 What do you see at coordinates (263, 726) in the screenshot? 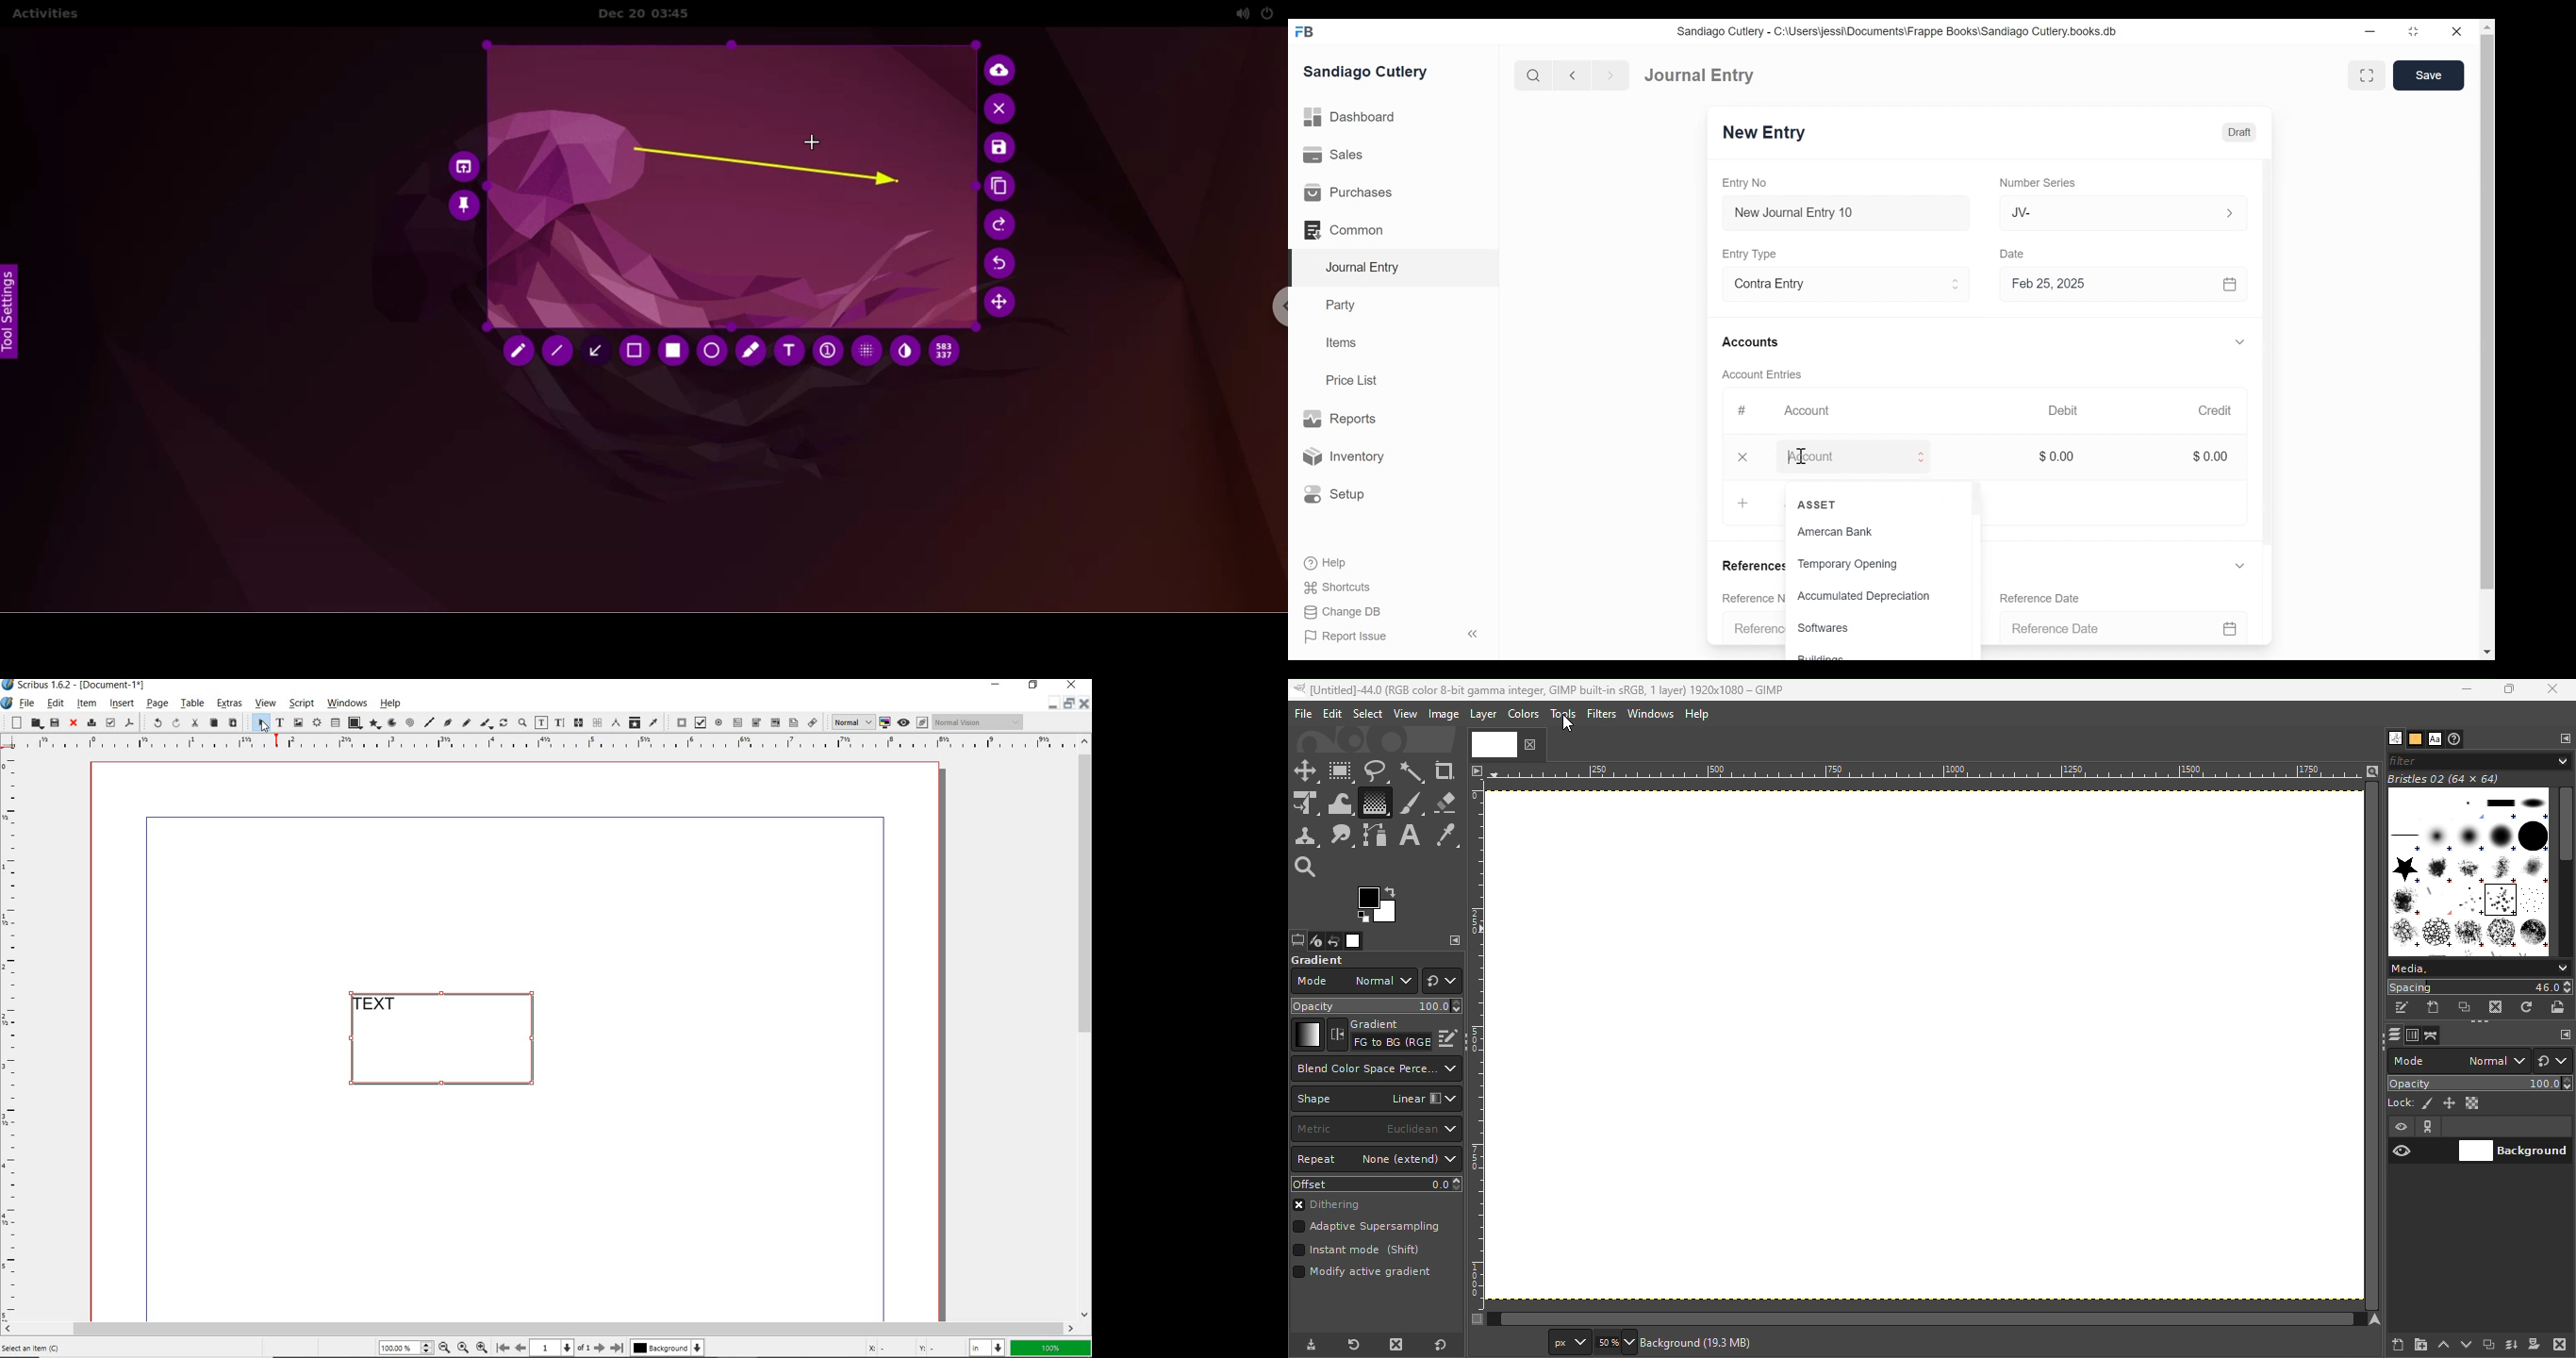
I see `Cursor Position` at bounding box center [263, 726].